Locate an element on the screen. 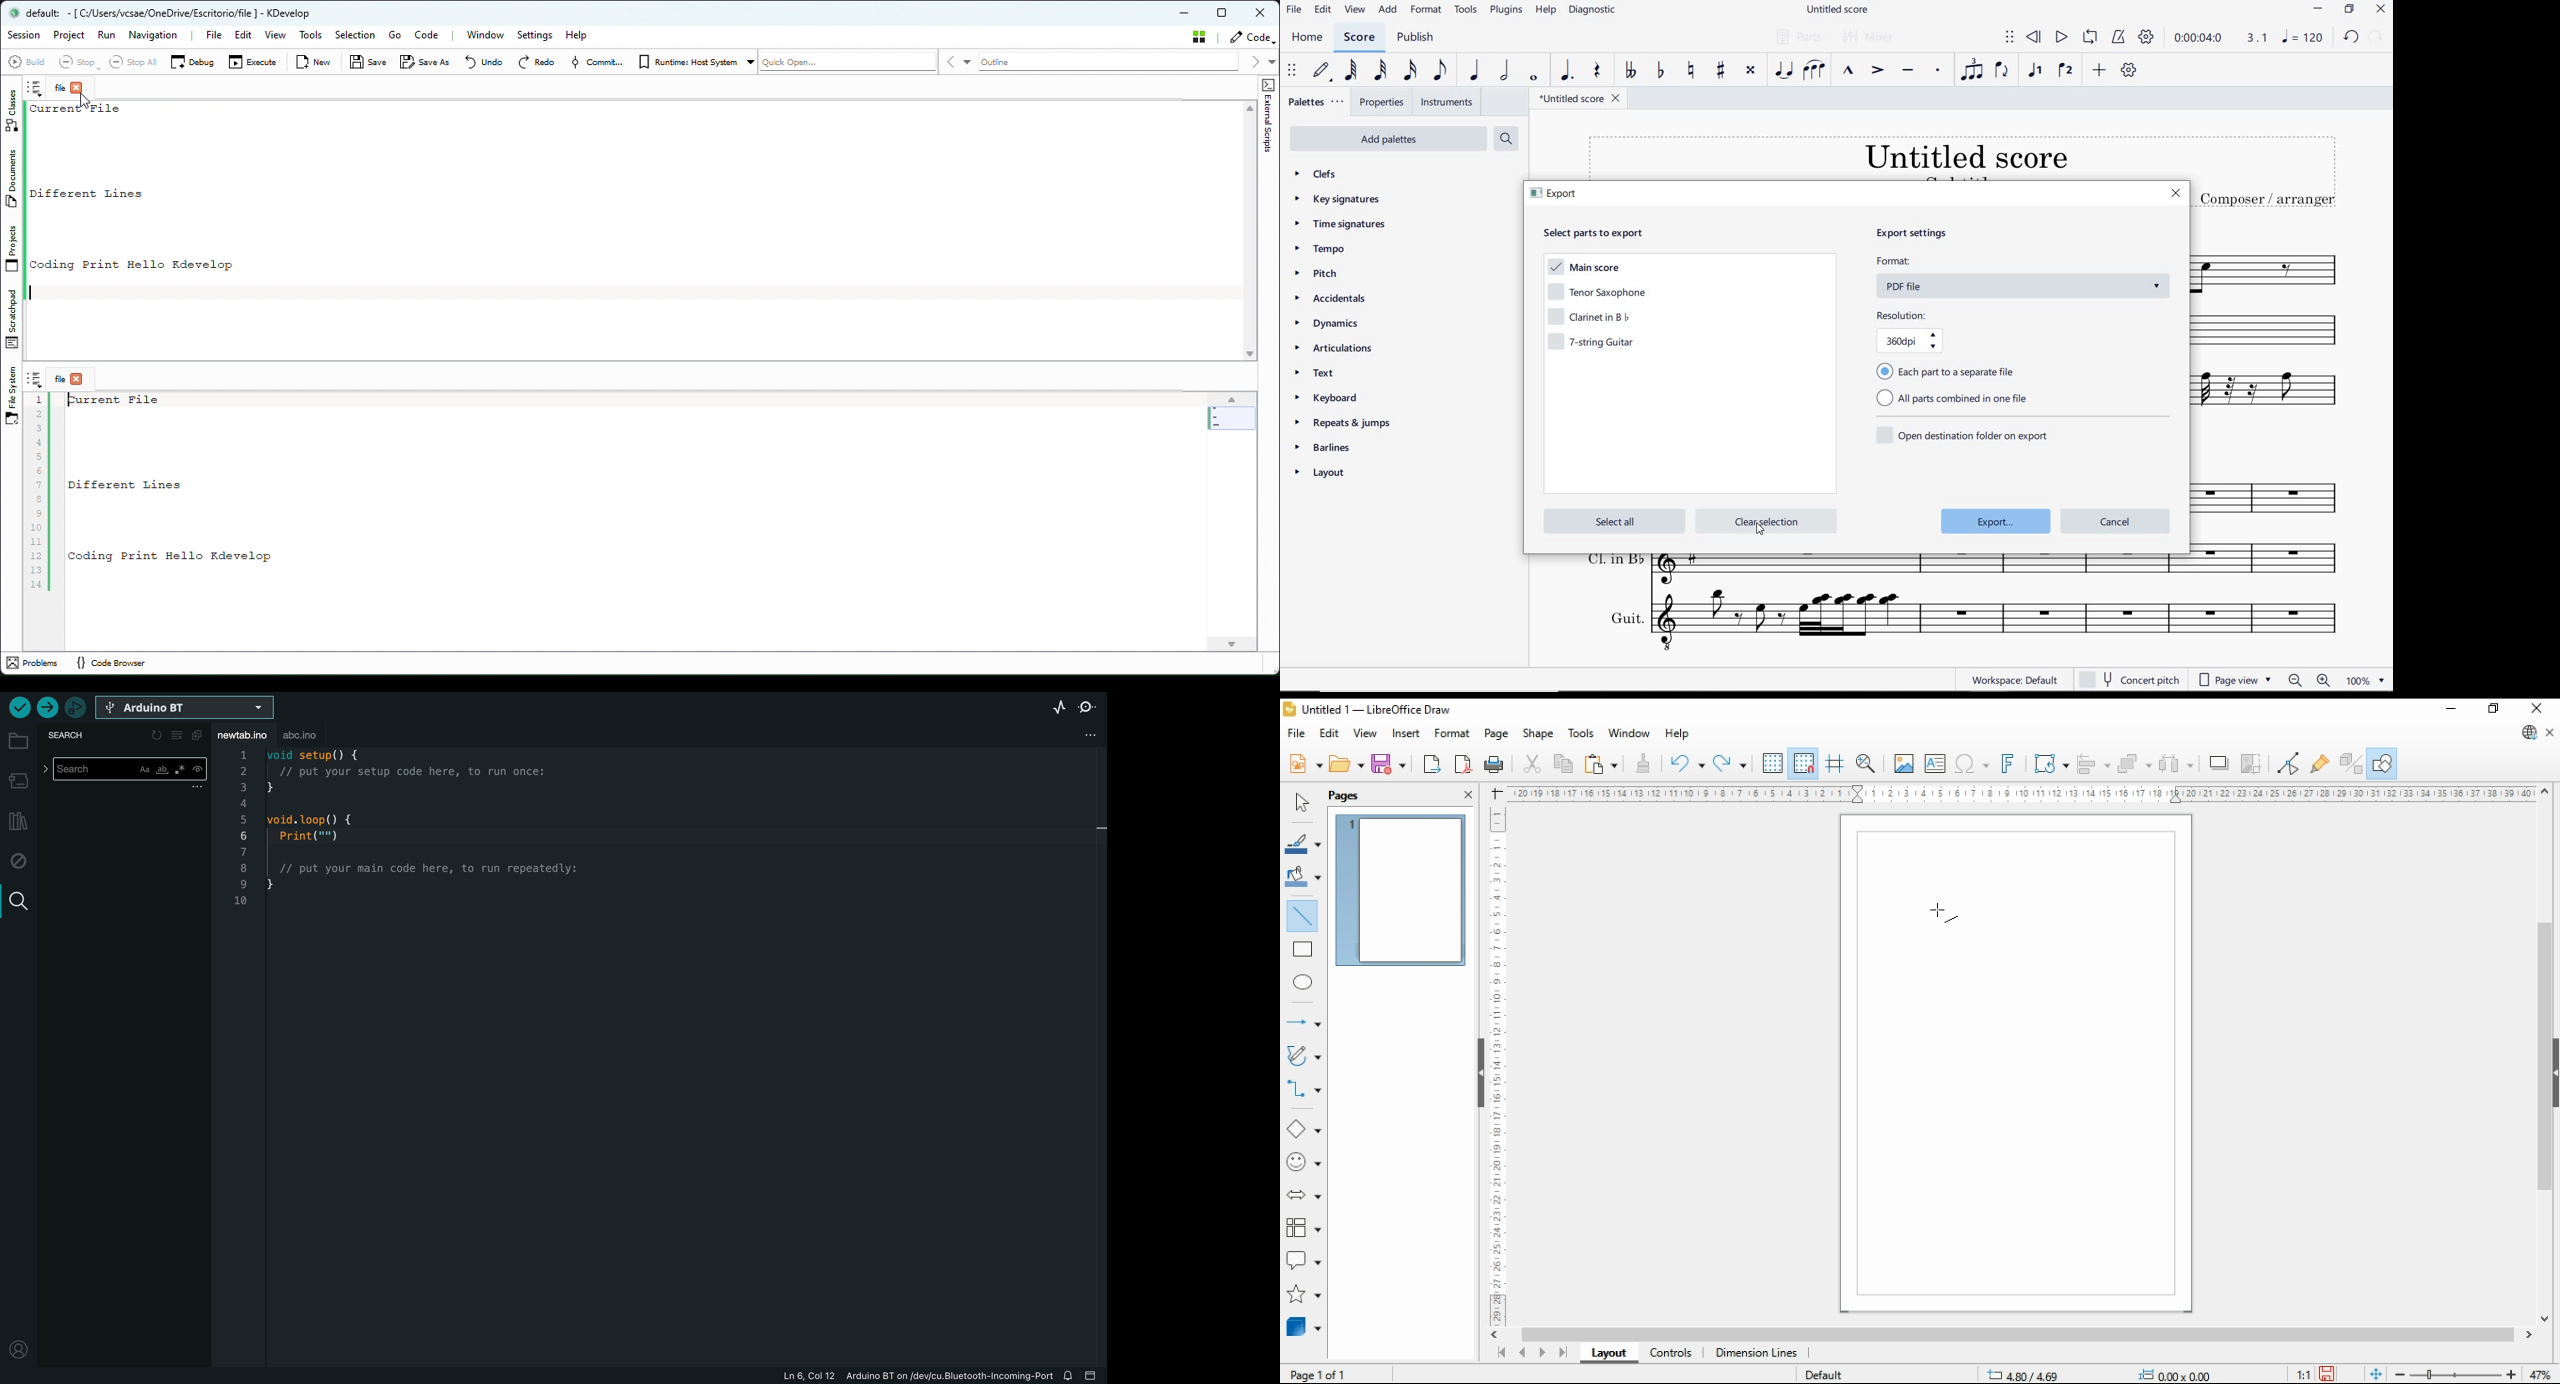 The image size is (2576, 1400). page is located at coordinates (1498, 734).